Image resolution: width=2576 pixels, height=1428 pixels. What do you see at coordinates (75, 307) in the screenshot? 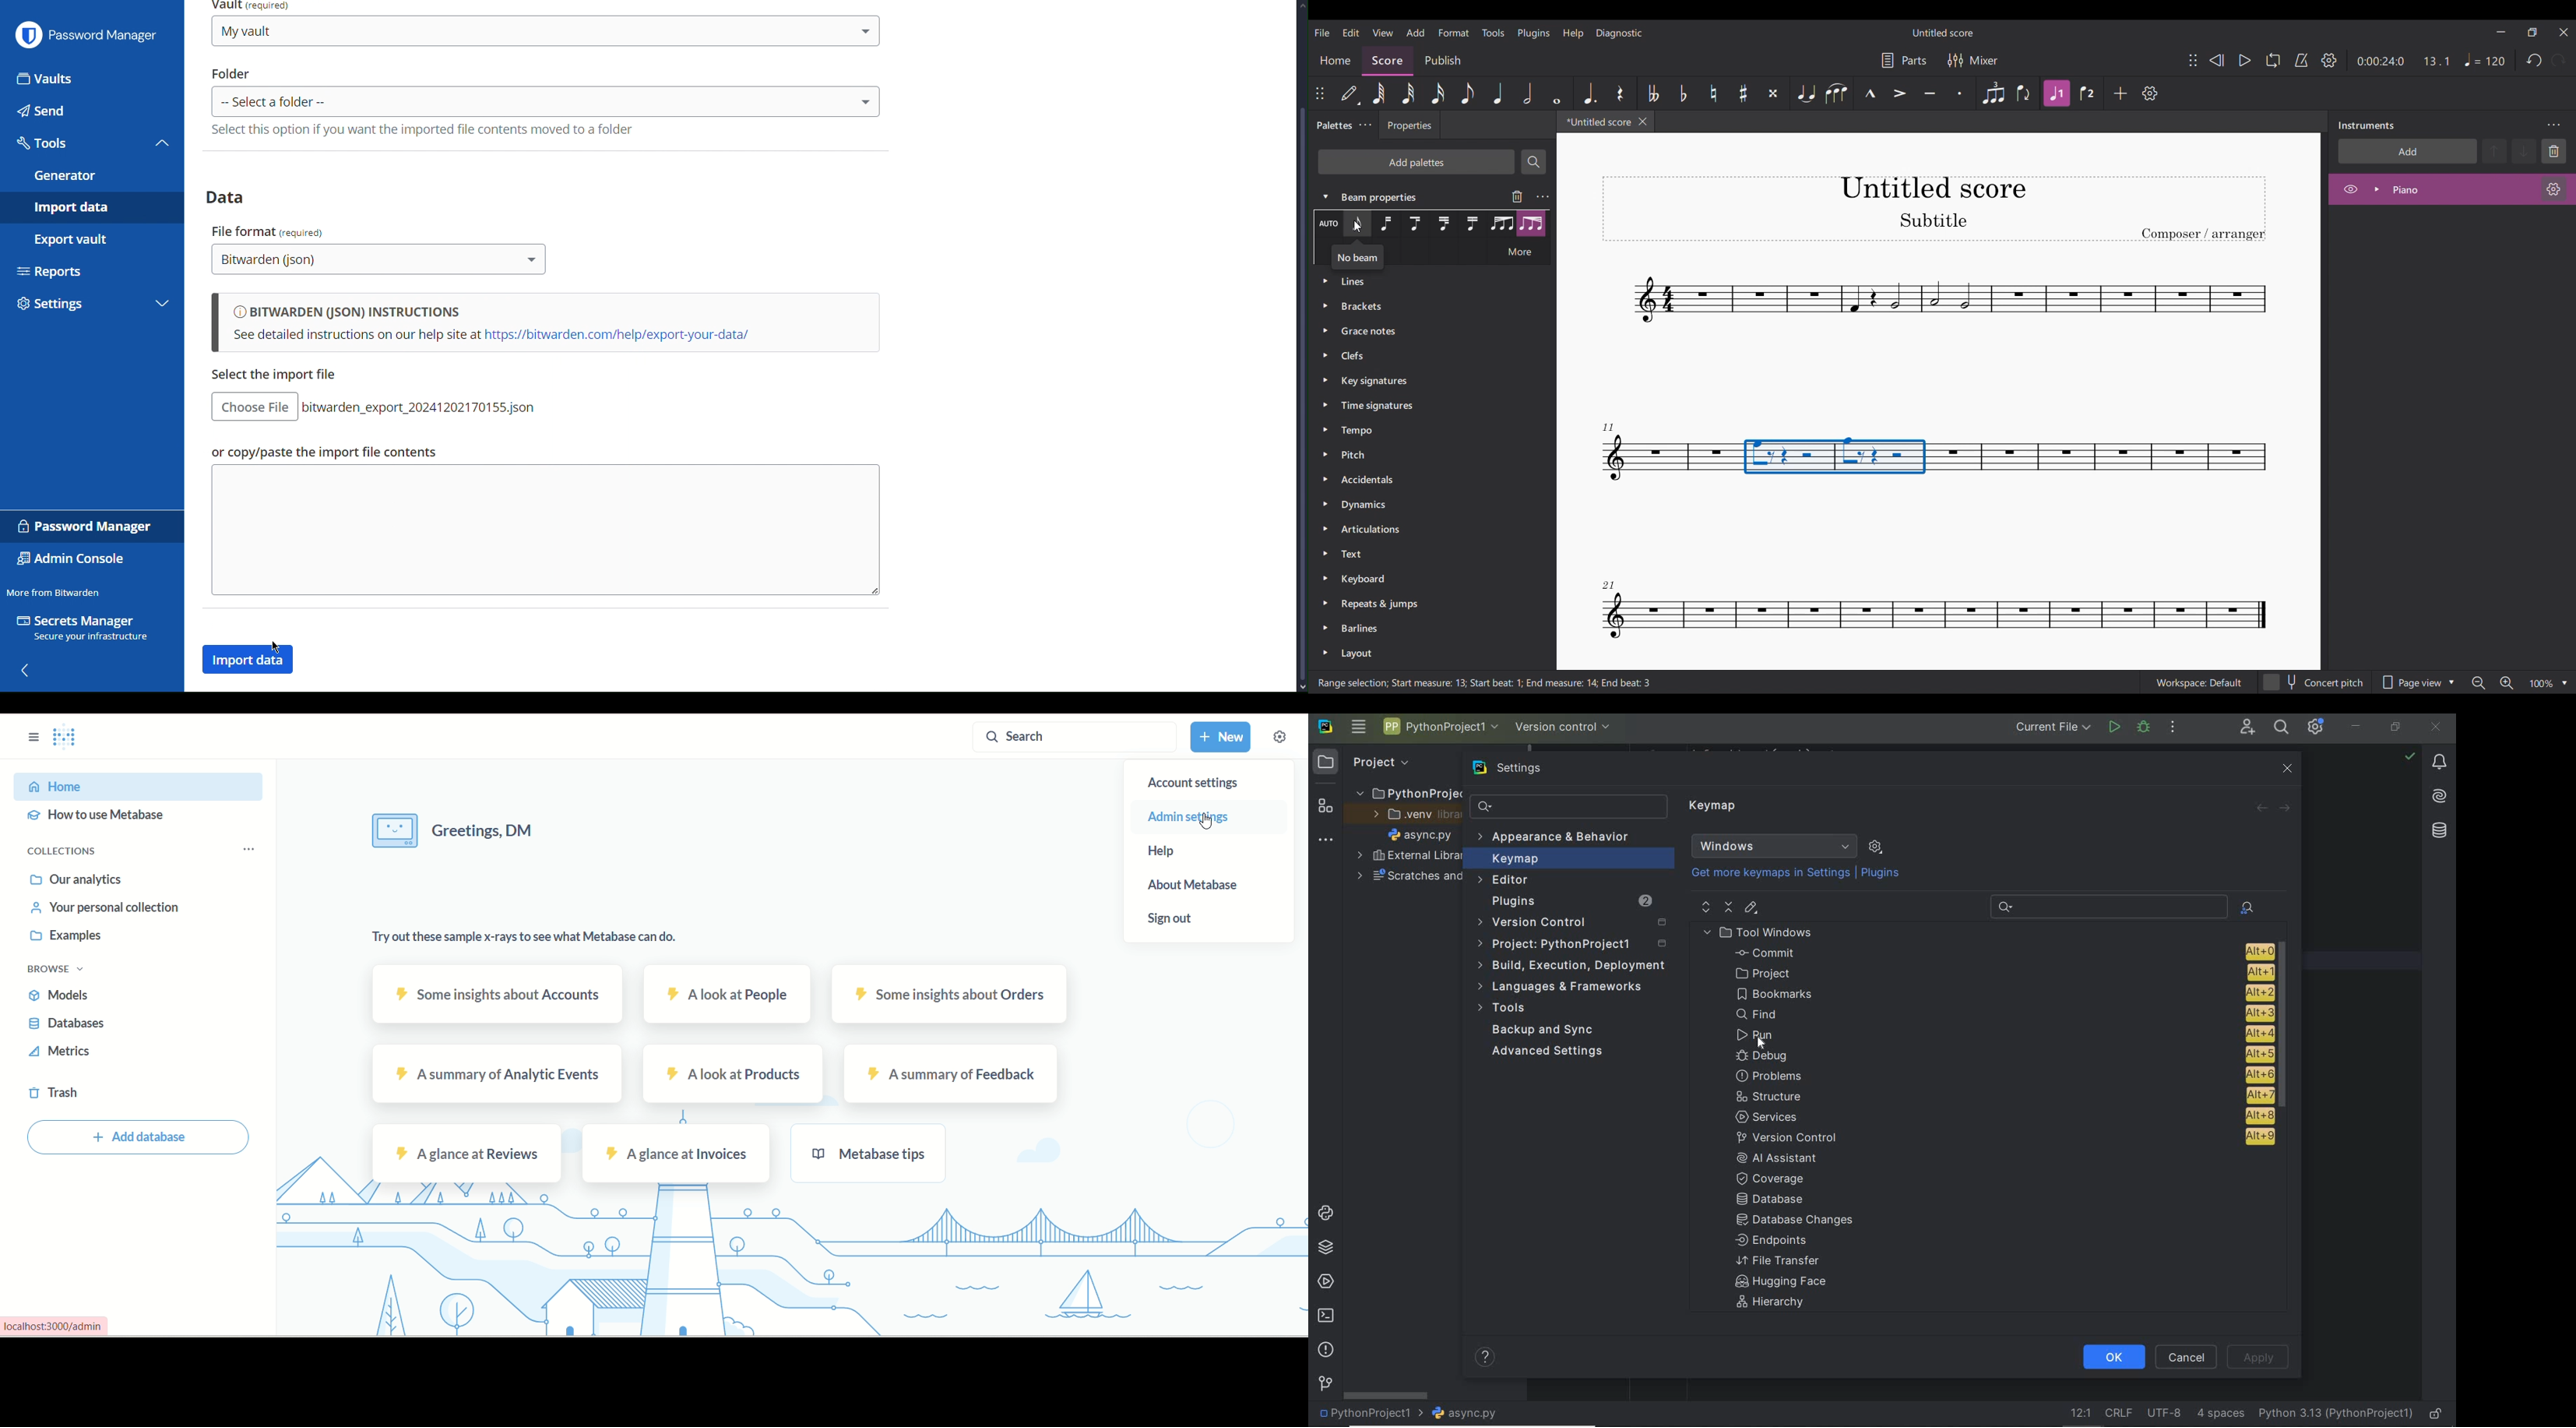
I see `Settings` at bounding box center [75, 307].